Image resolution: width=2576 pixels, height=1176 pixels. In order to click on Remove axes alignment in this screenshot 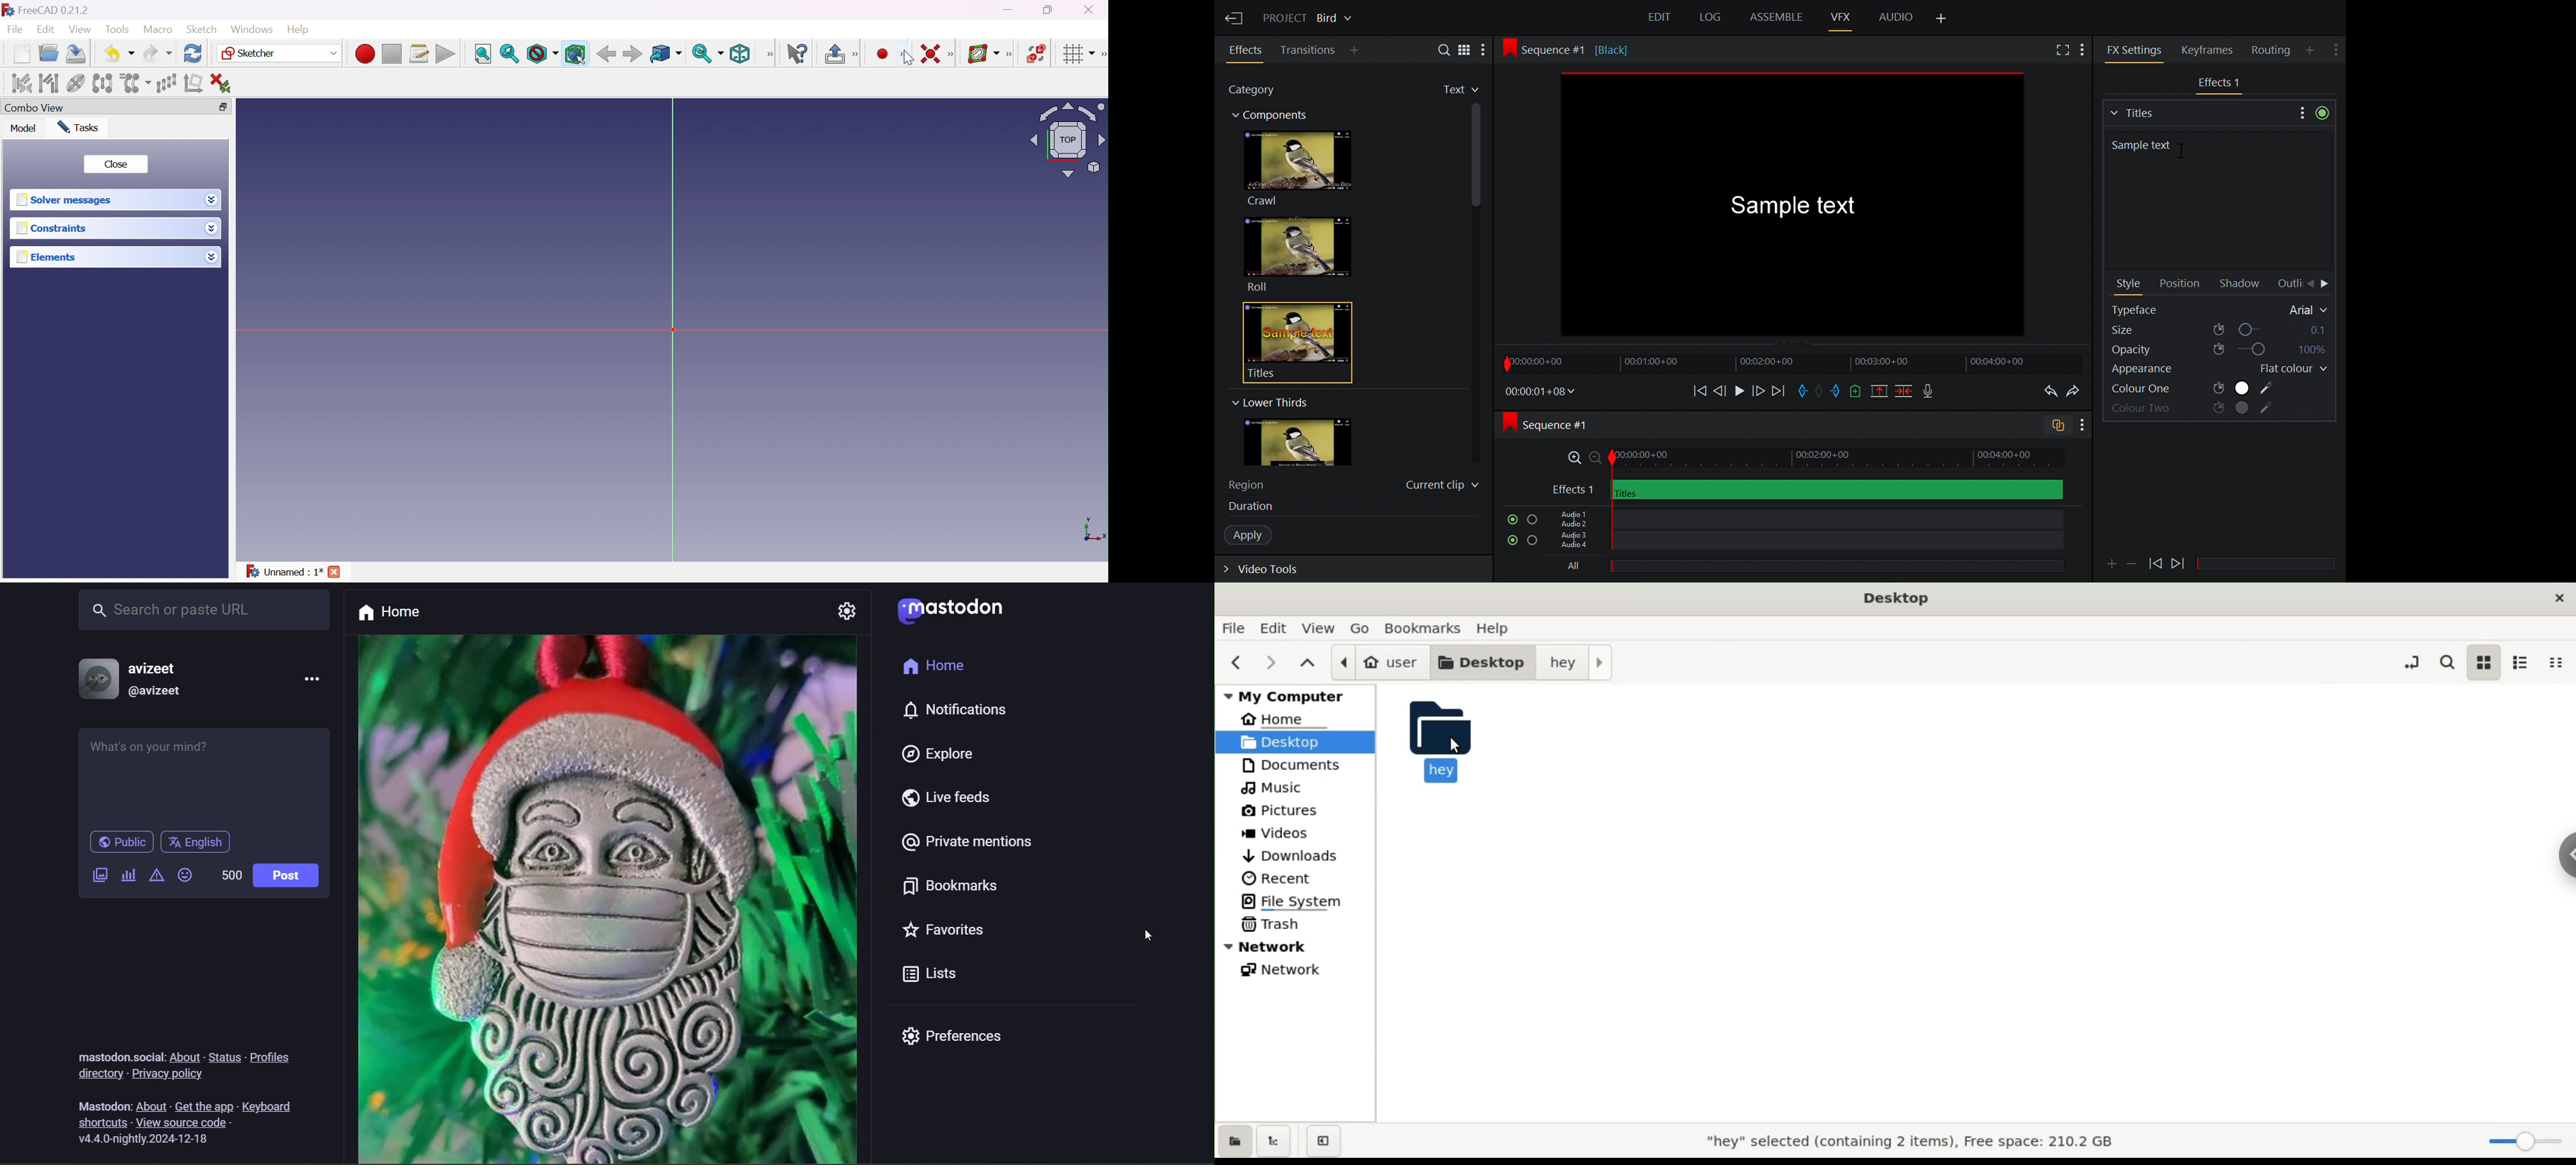, I will do `click(194, 84)`.